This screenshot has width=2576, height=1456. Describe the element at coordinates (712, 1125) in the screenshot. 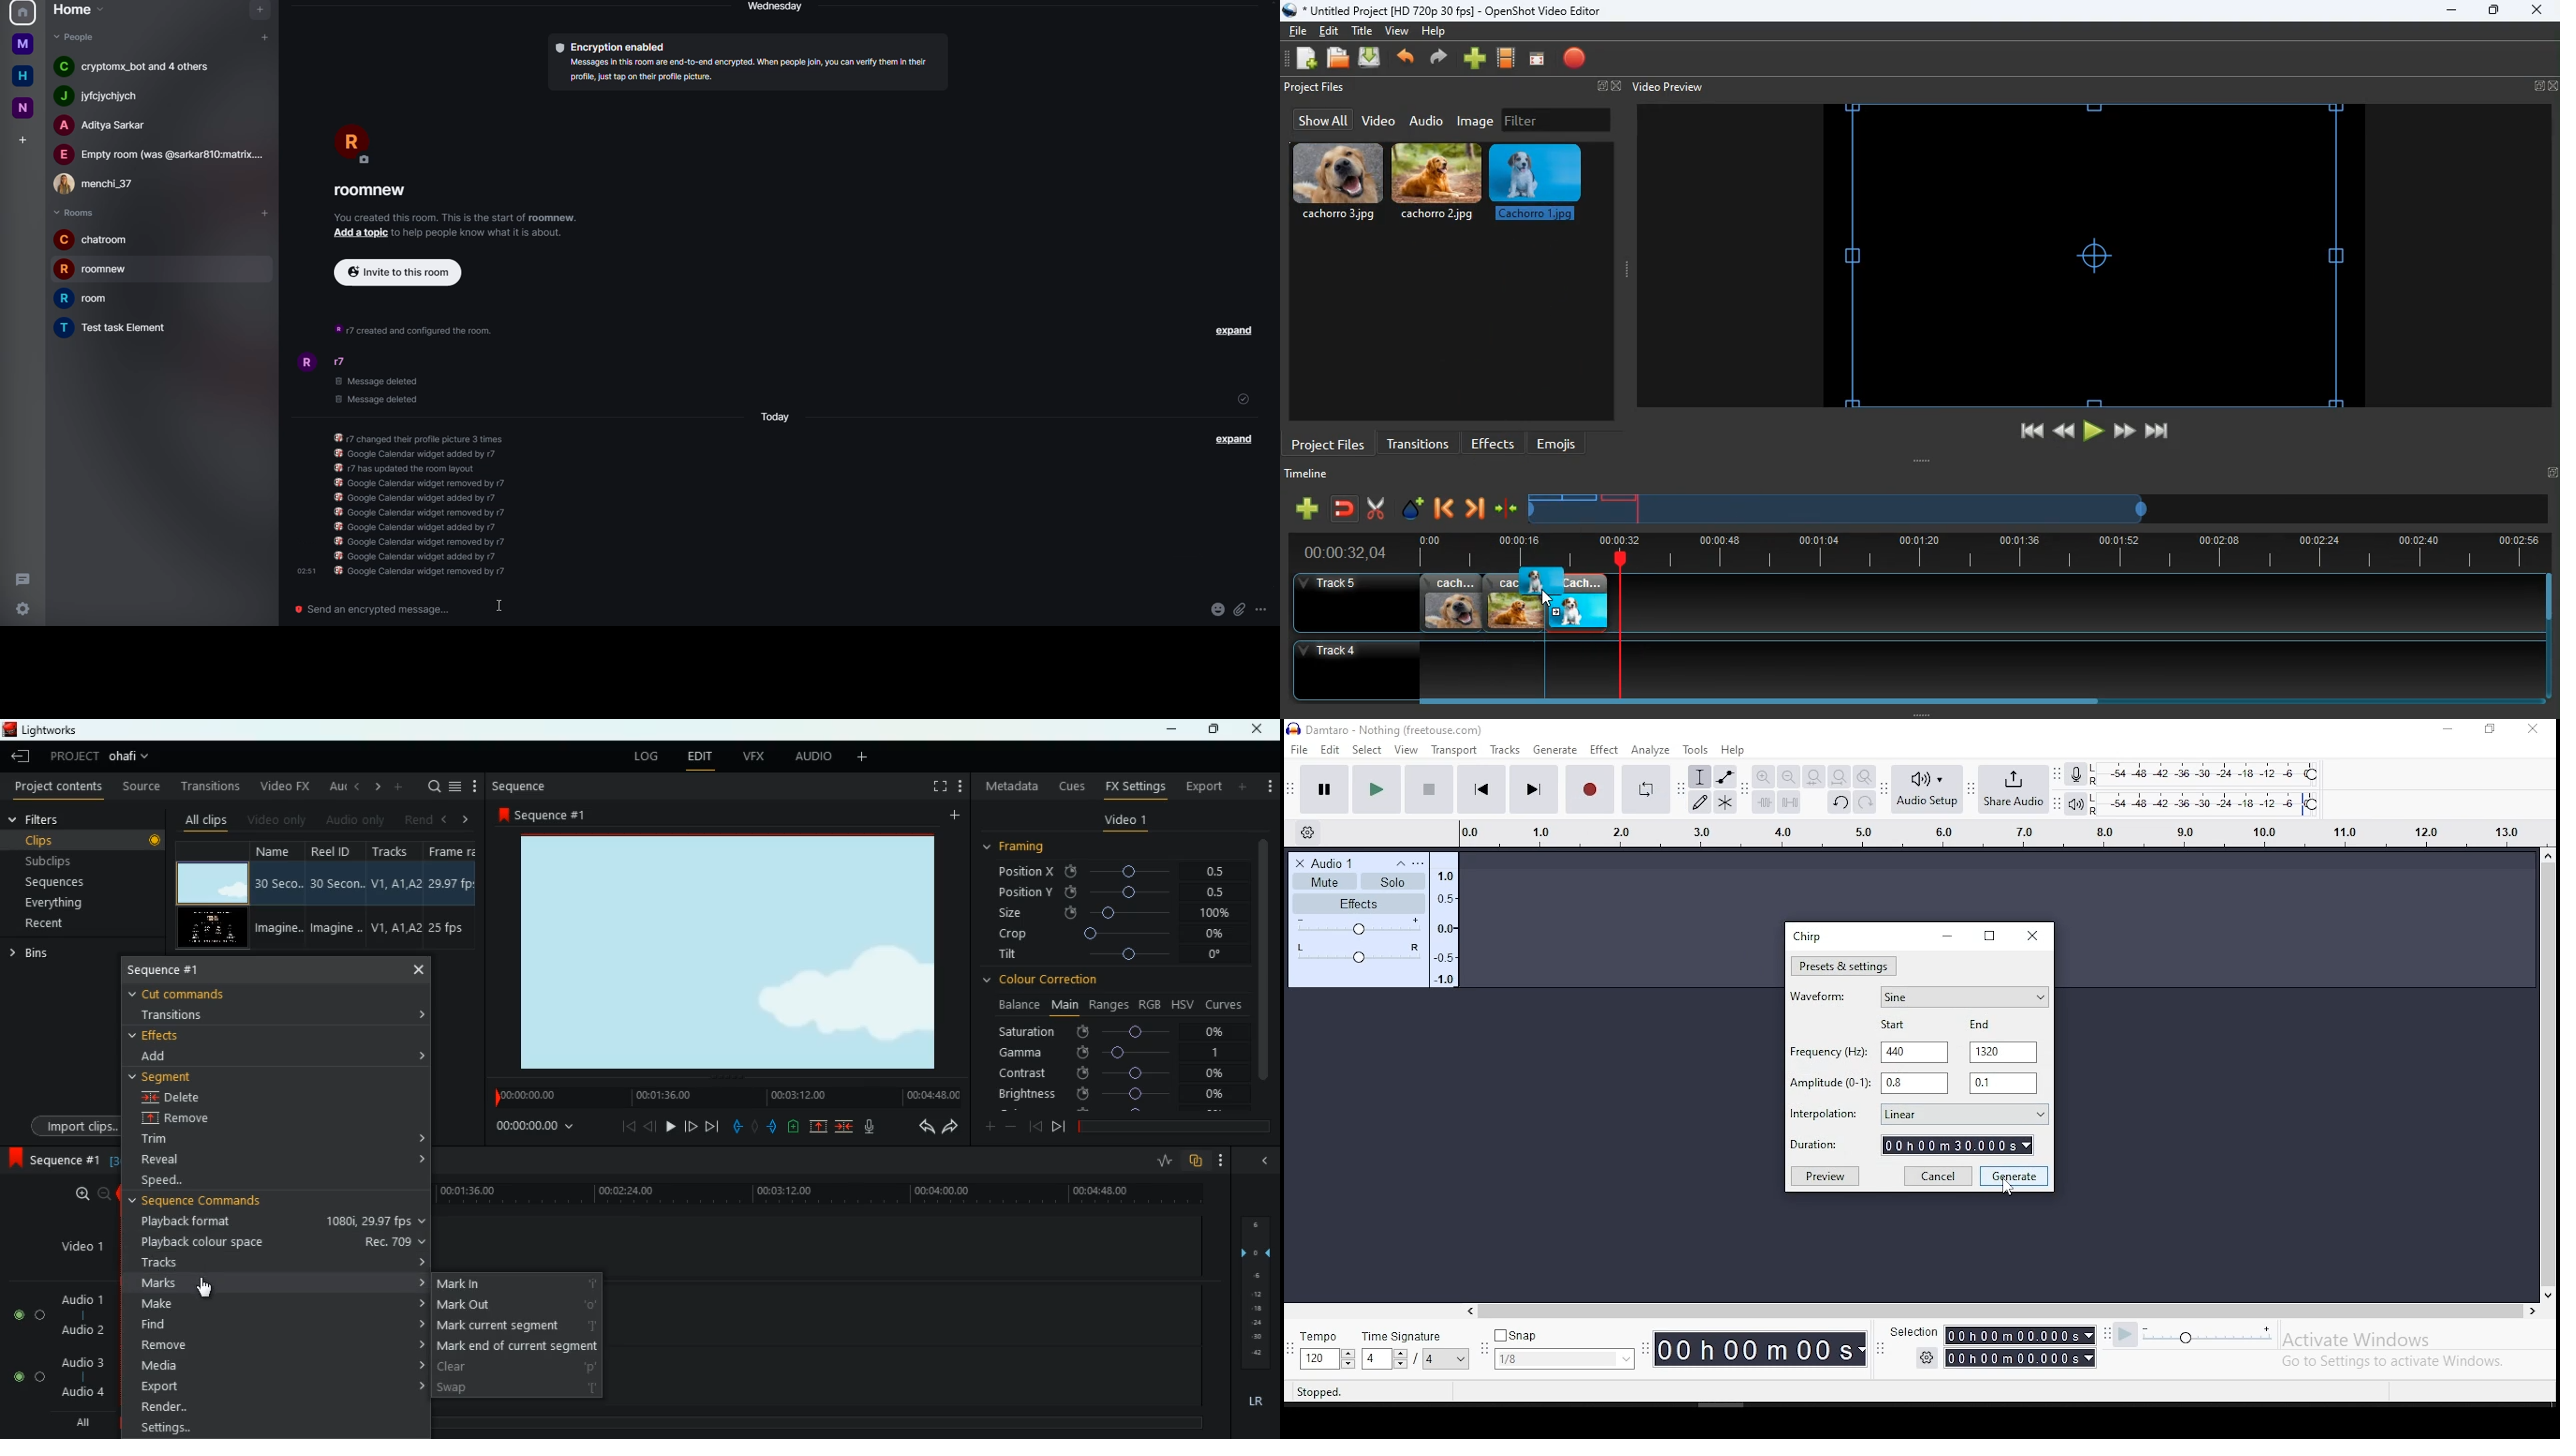

I see `end` at that location.